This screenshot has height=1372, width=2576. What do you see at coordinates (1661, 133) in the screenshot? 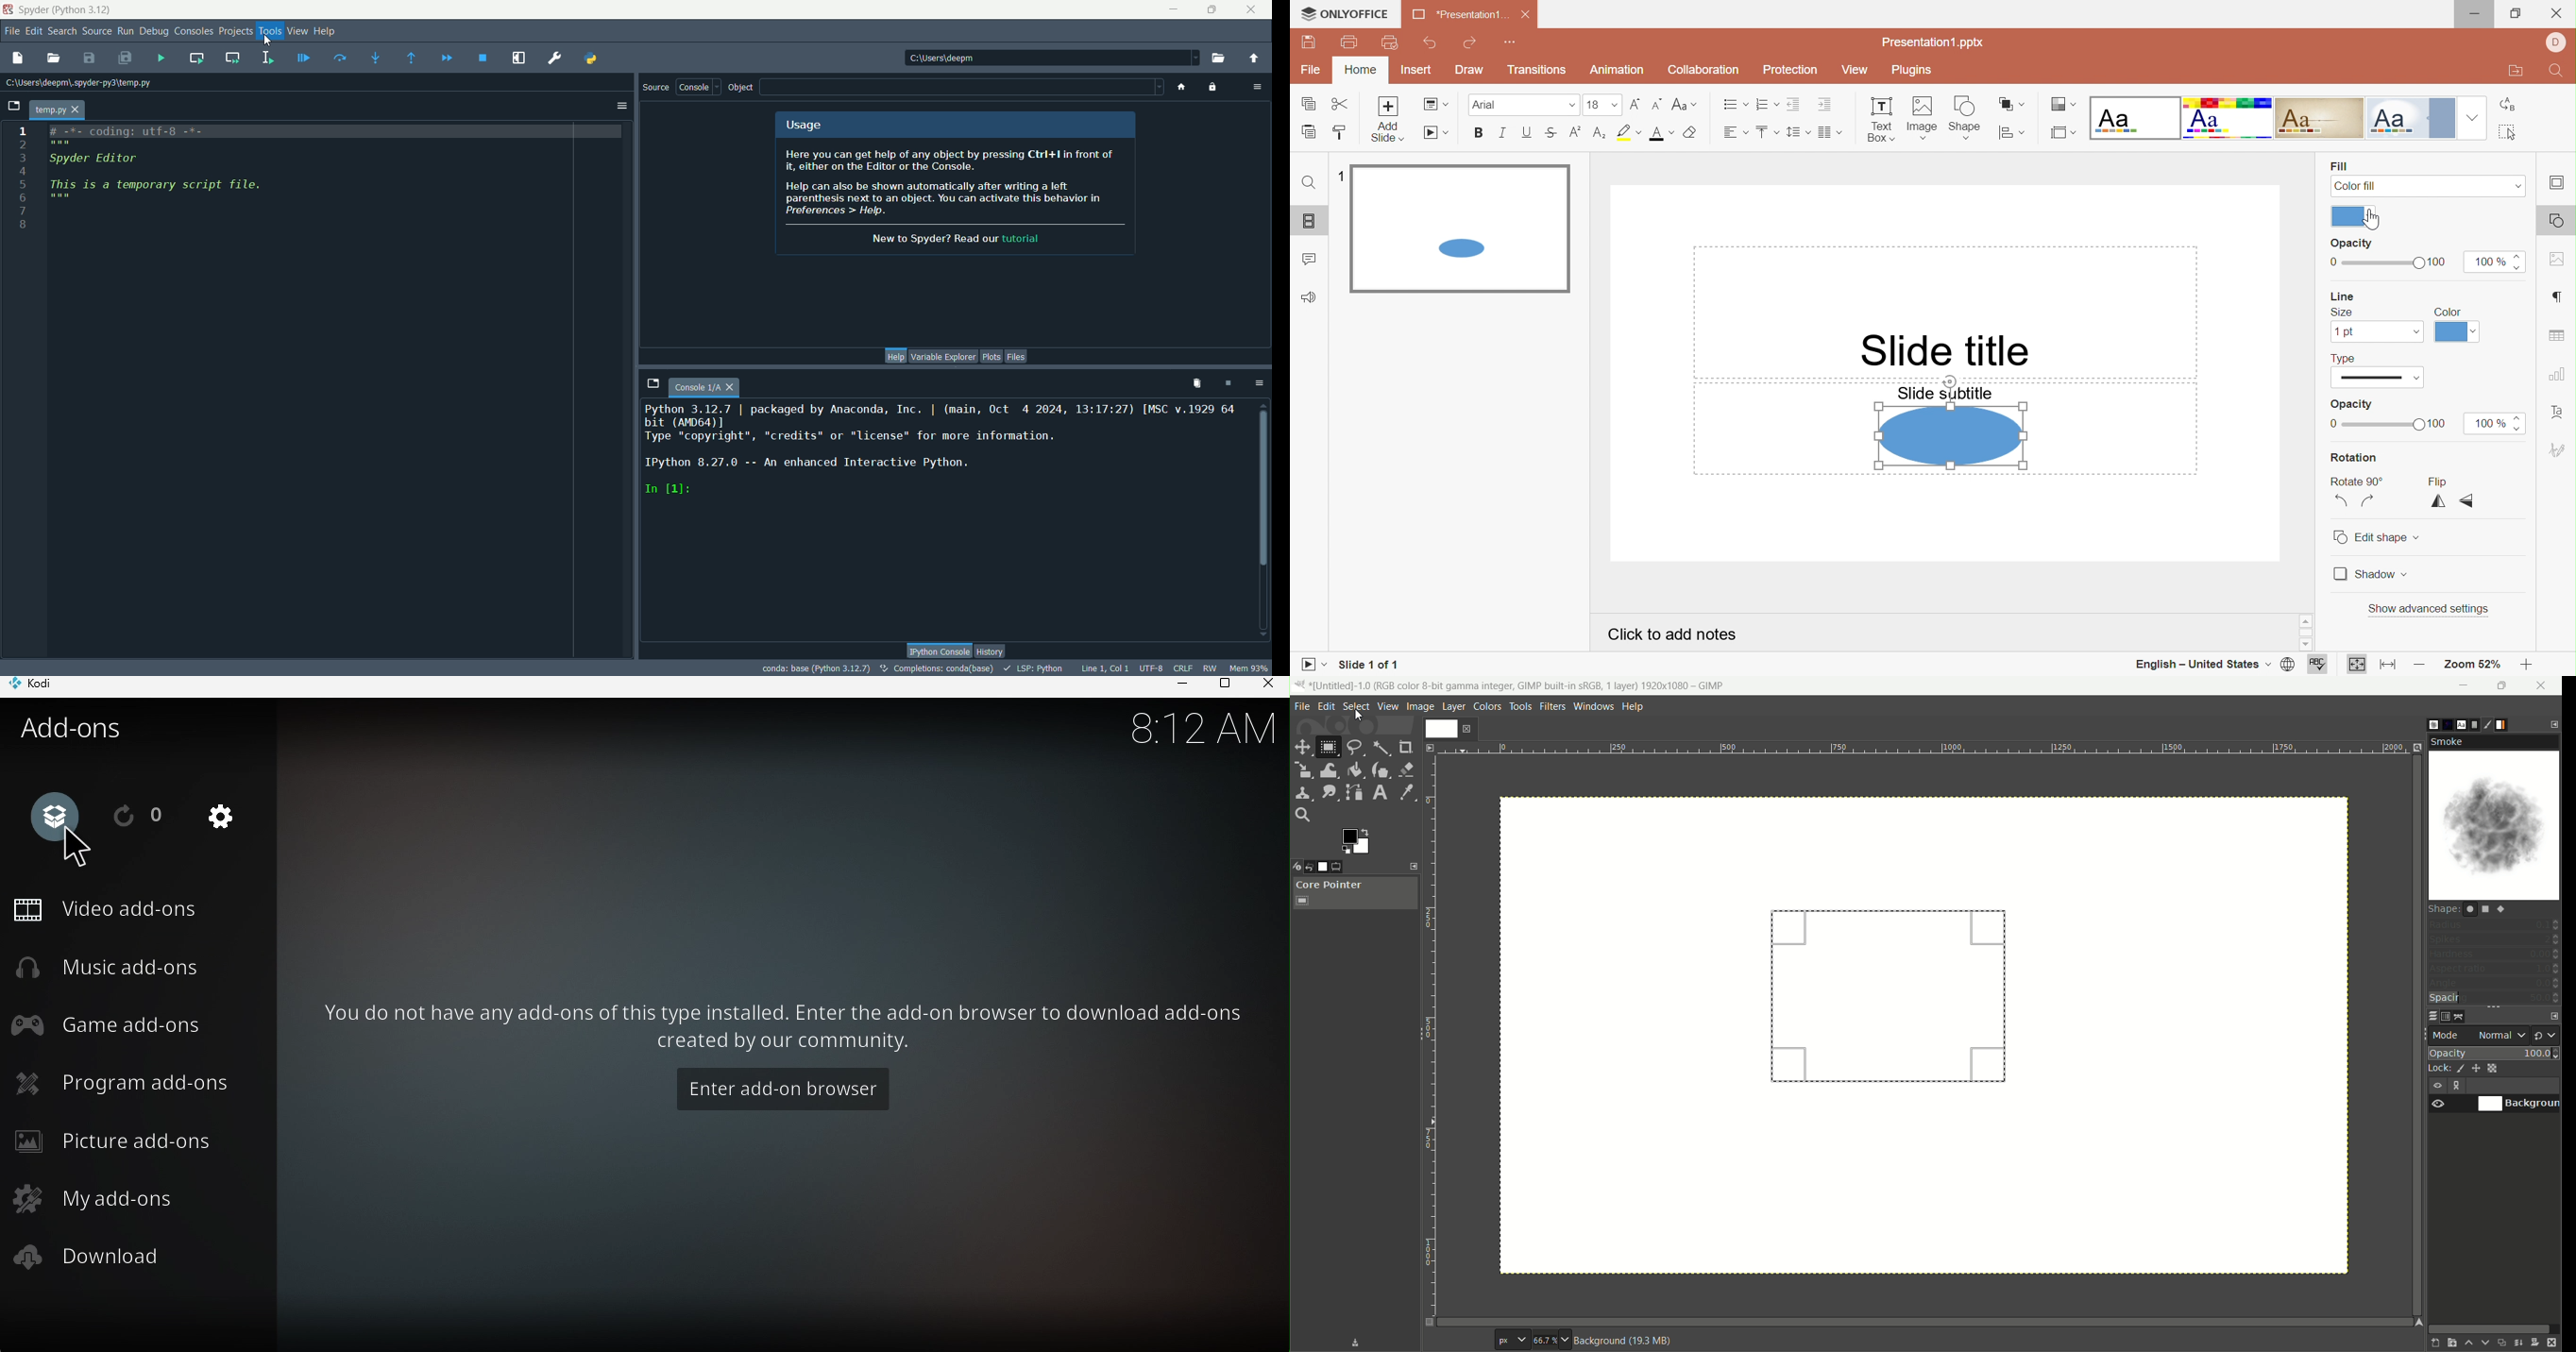
I see `Font color` at bounding box center [1661, 133].